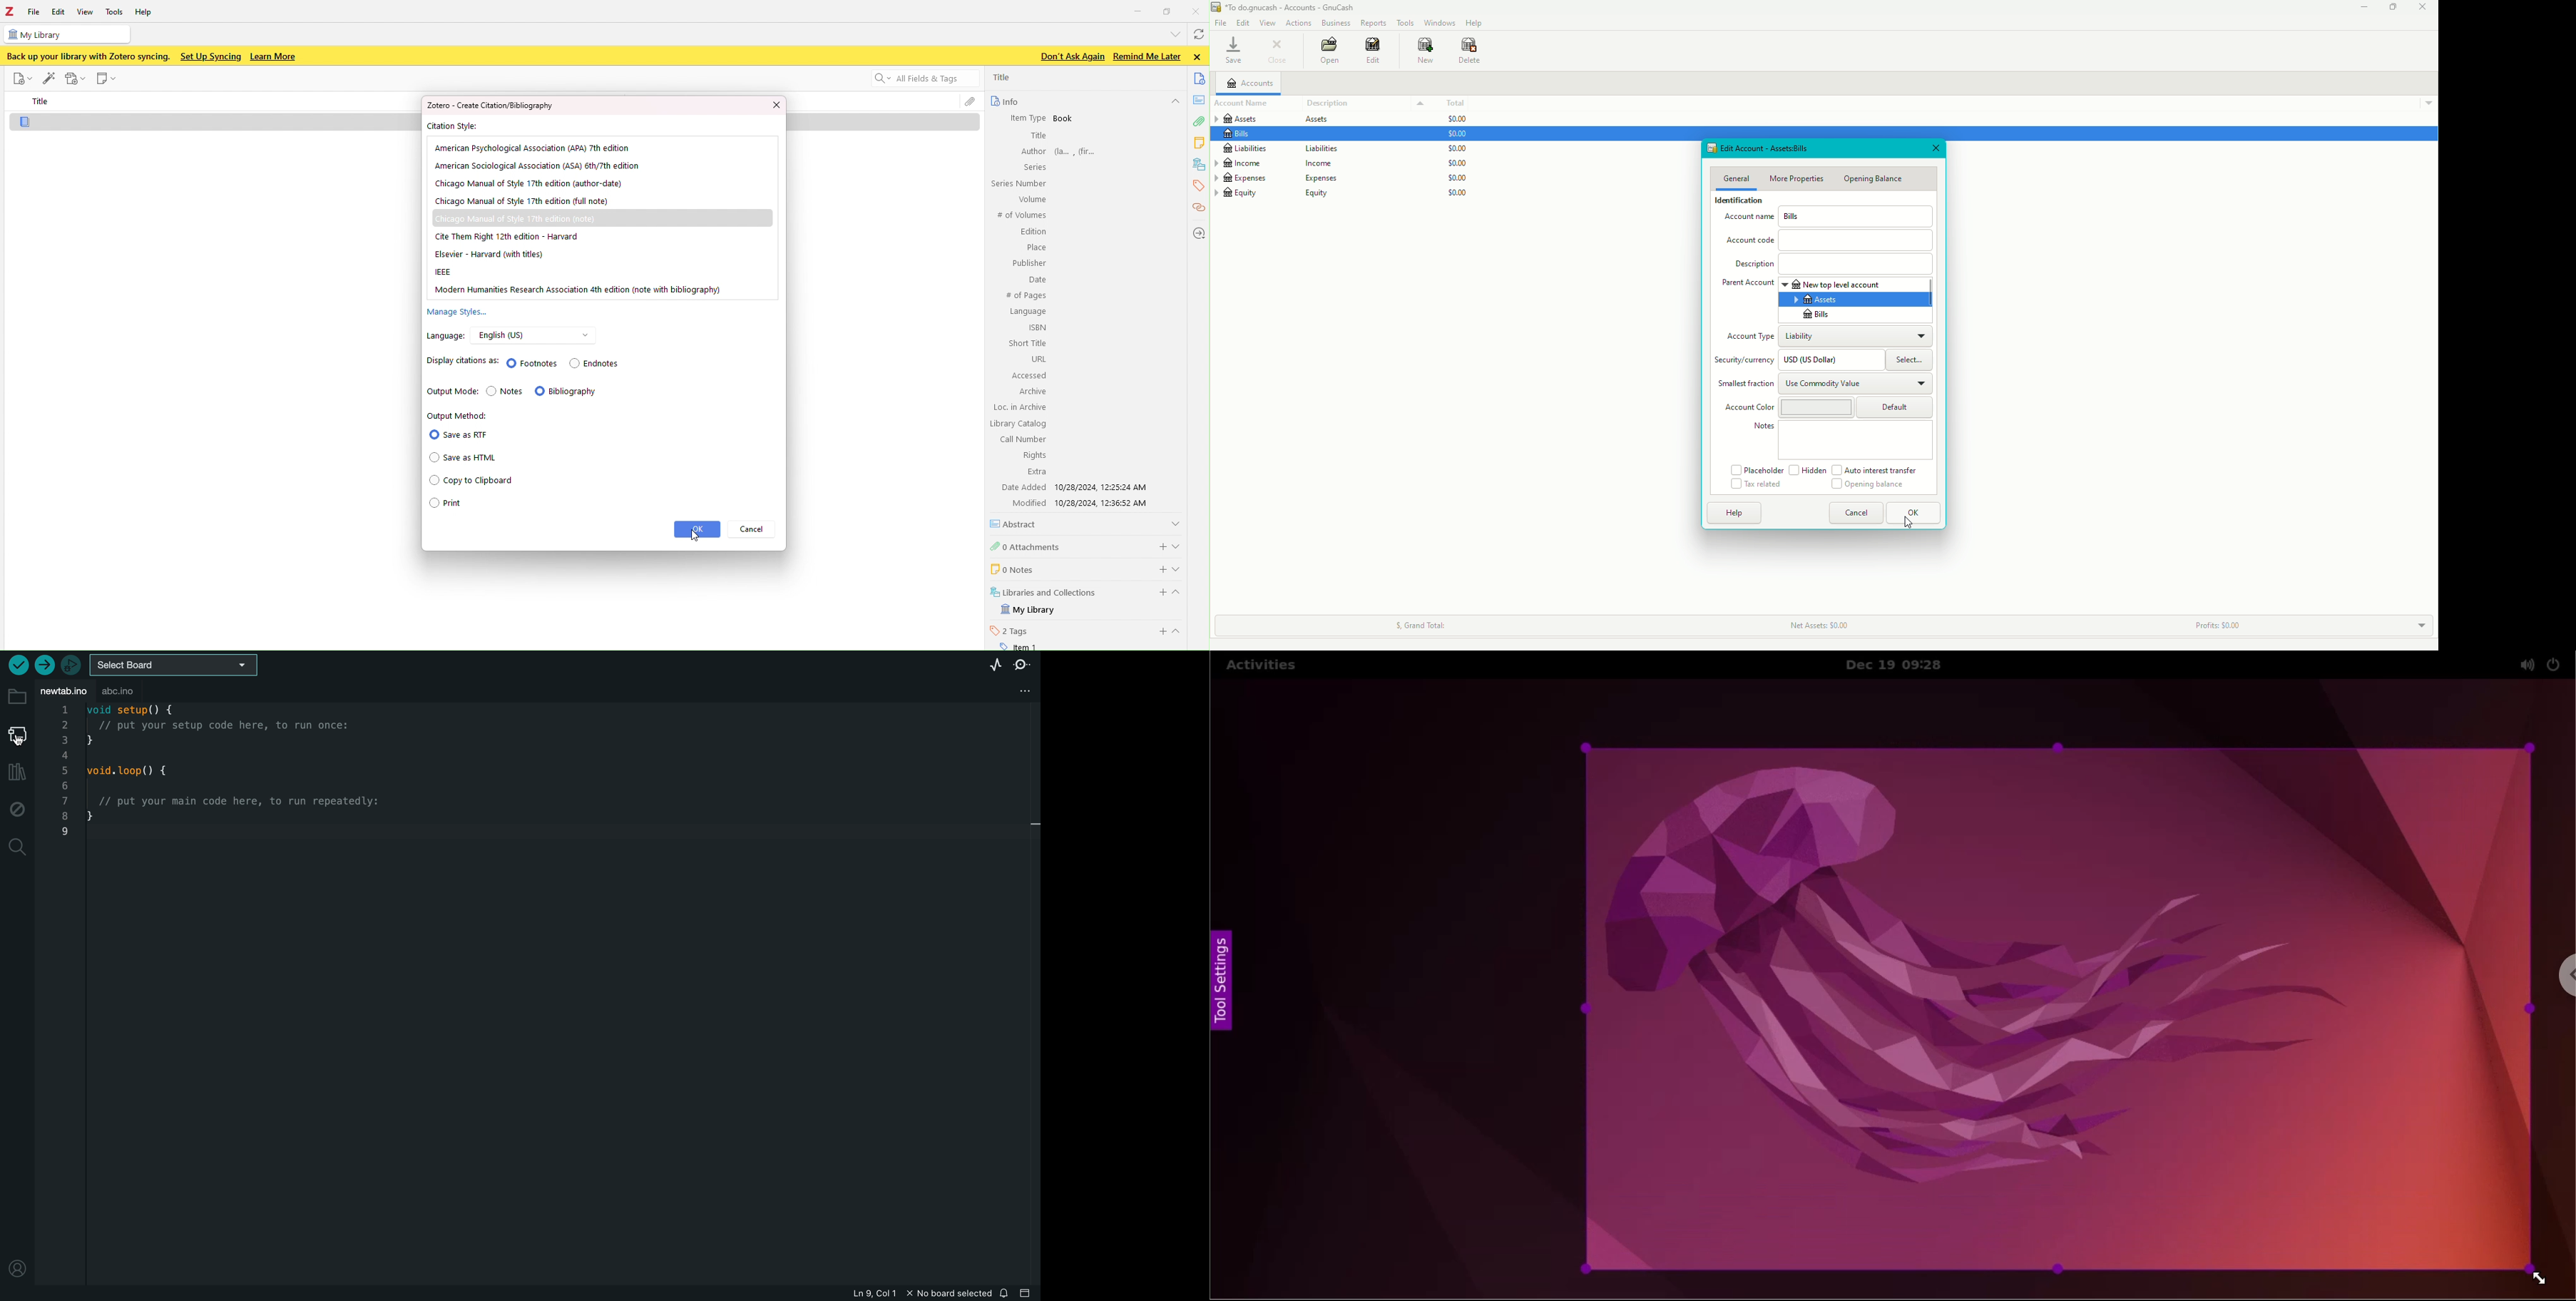  I want to click on Equity, so click(1277, 197).